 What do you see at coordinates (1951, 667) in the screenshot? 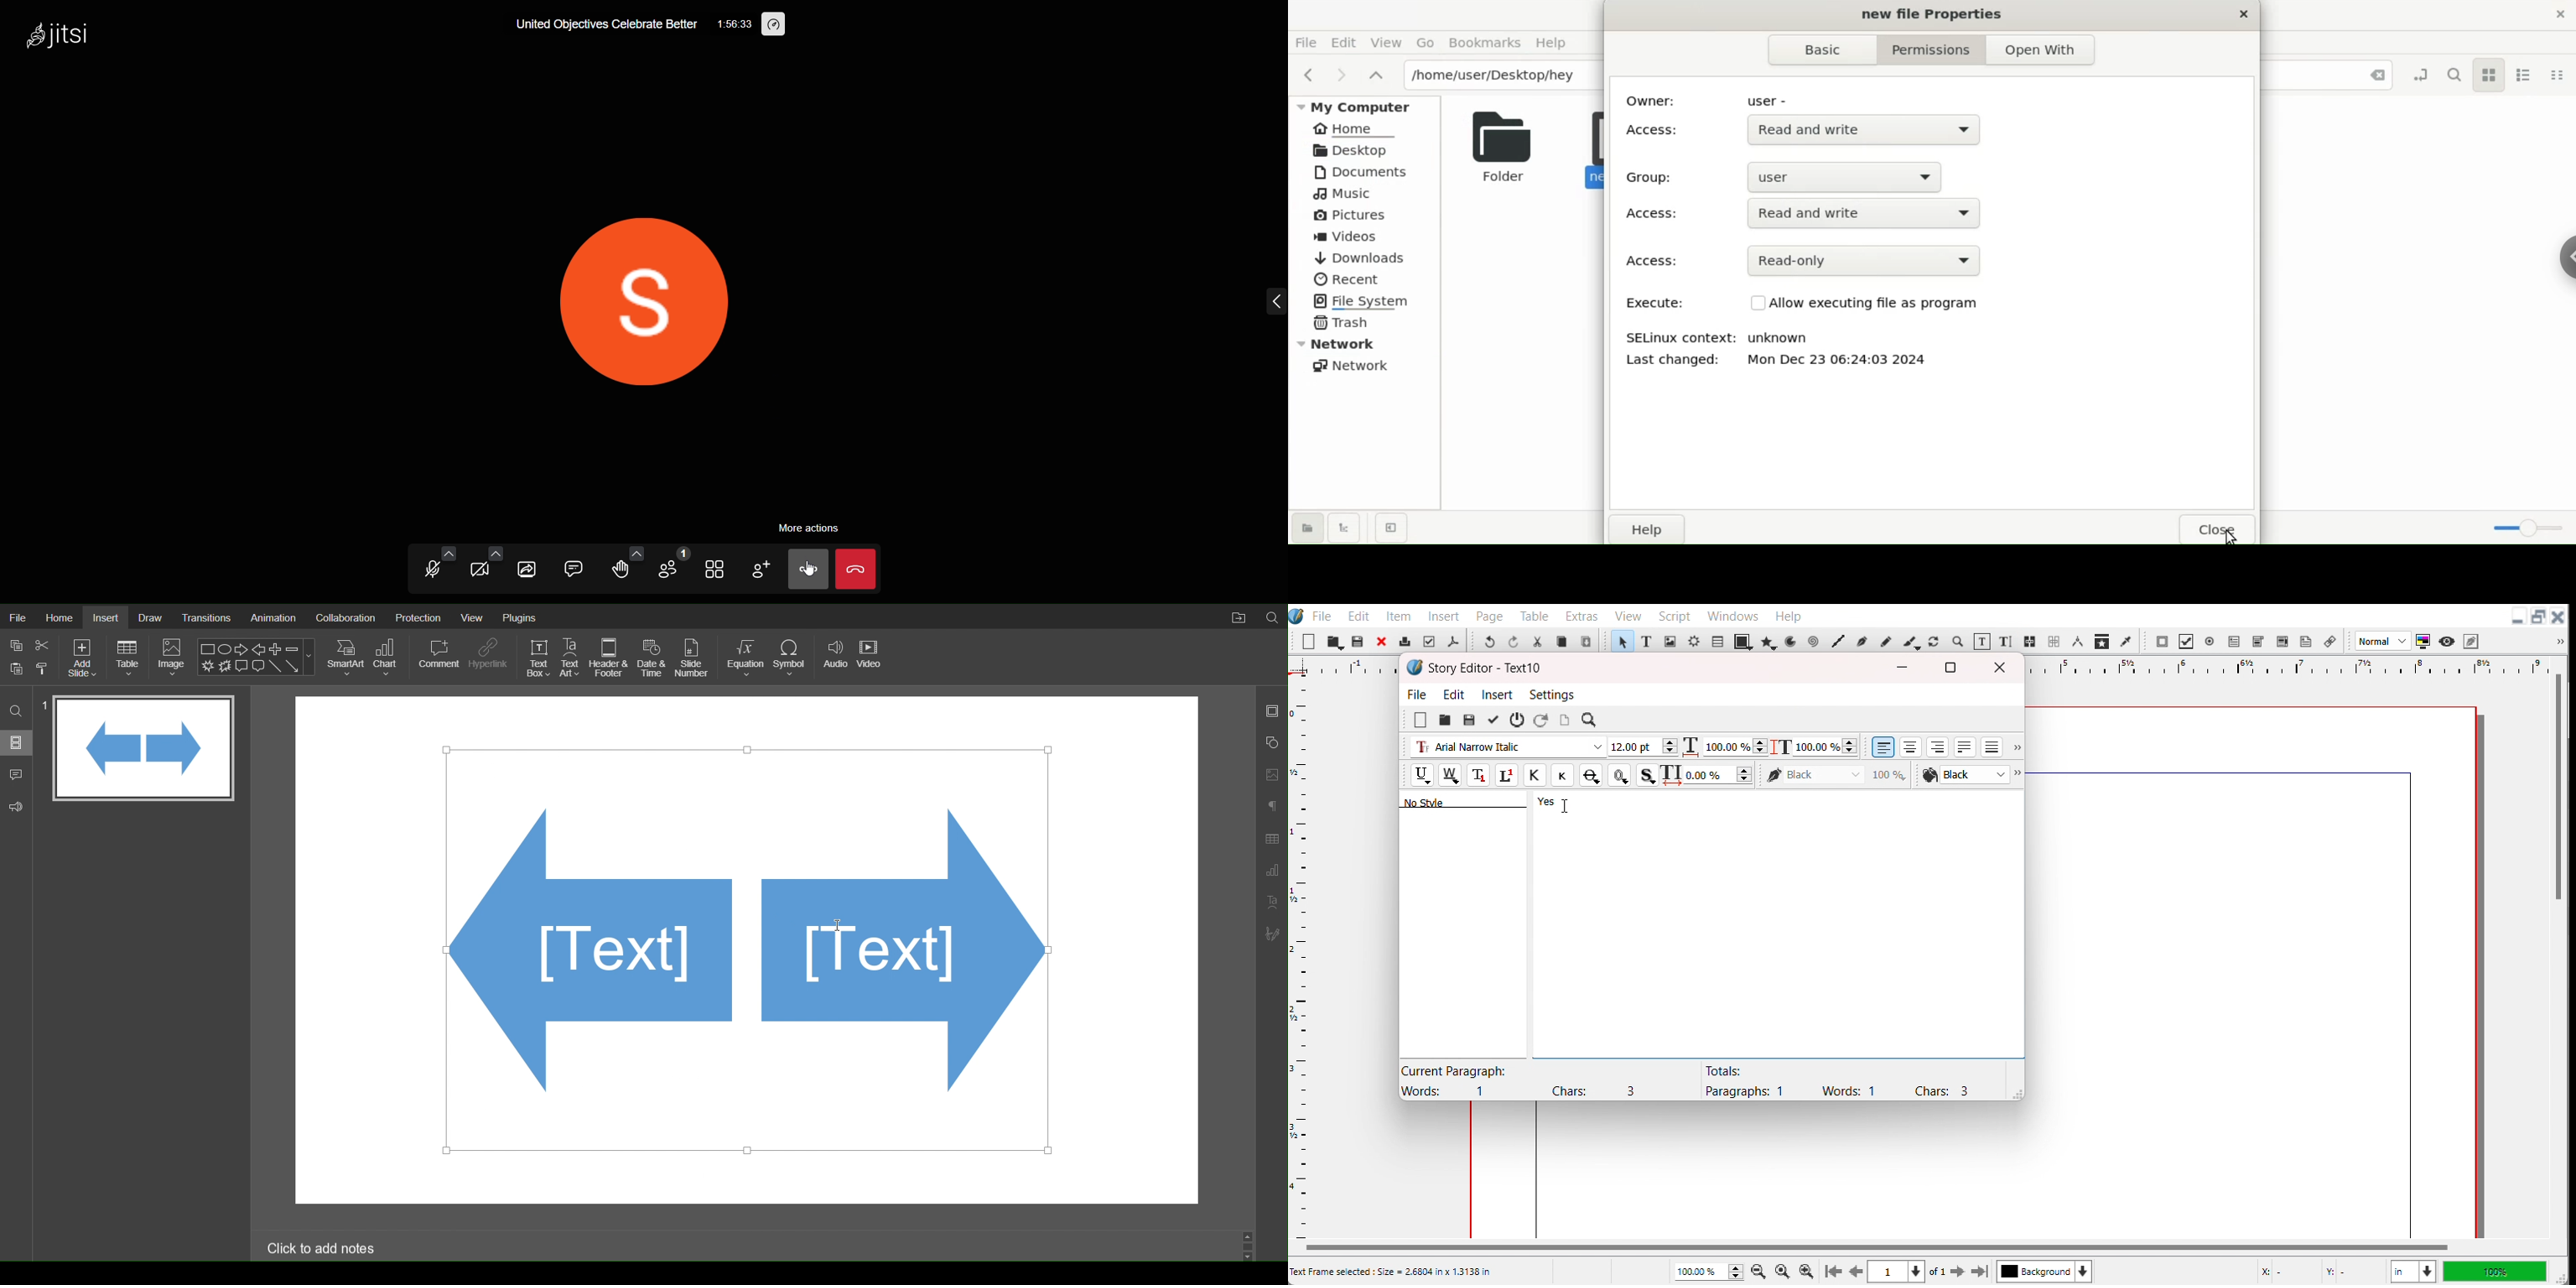
I see `Maximize` at bounding box center [1951, 667].